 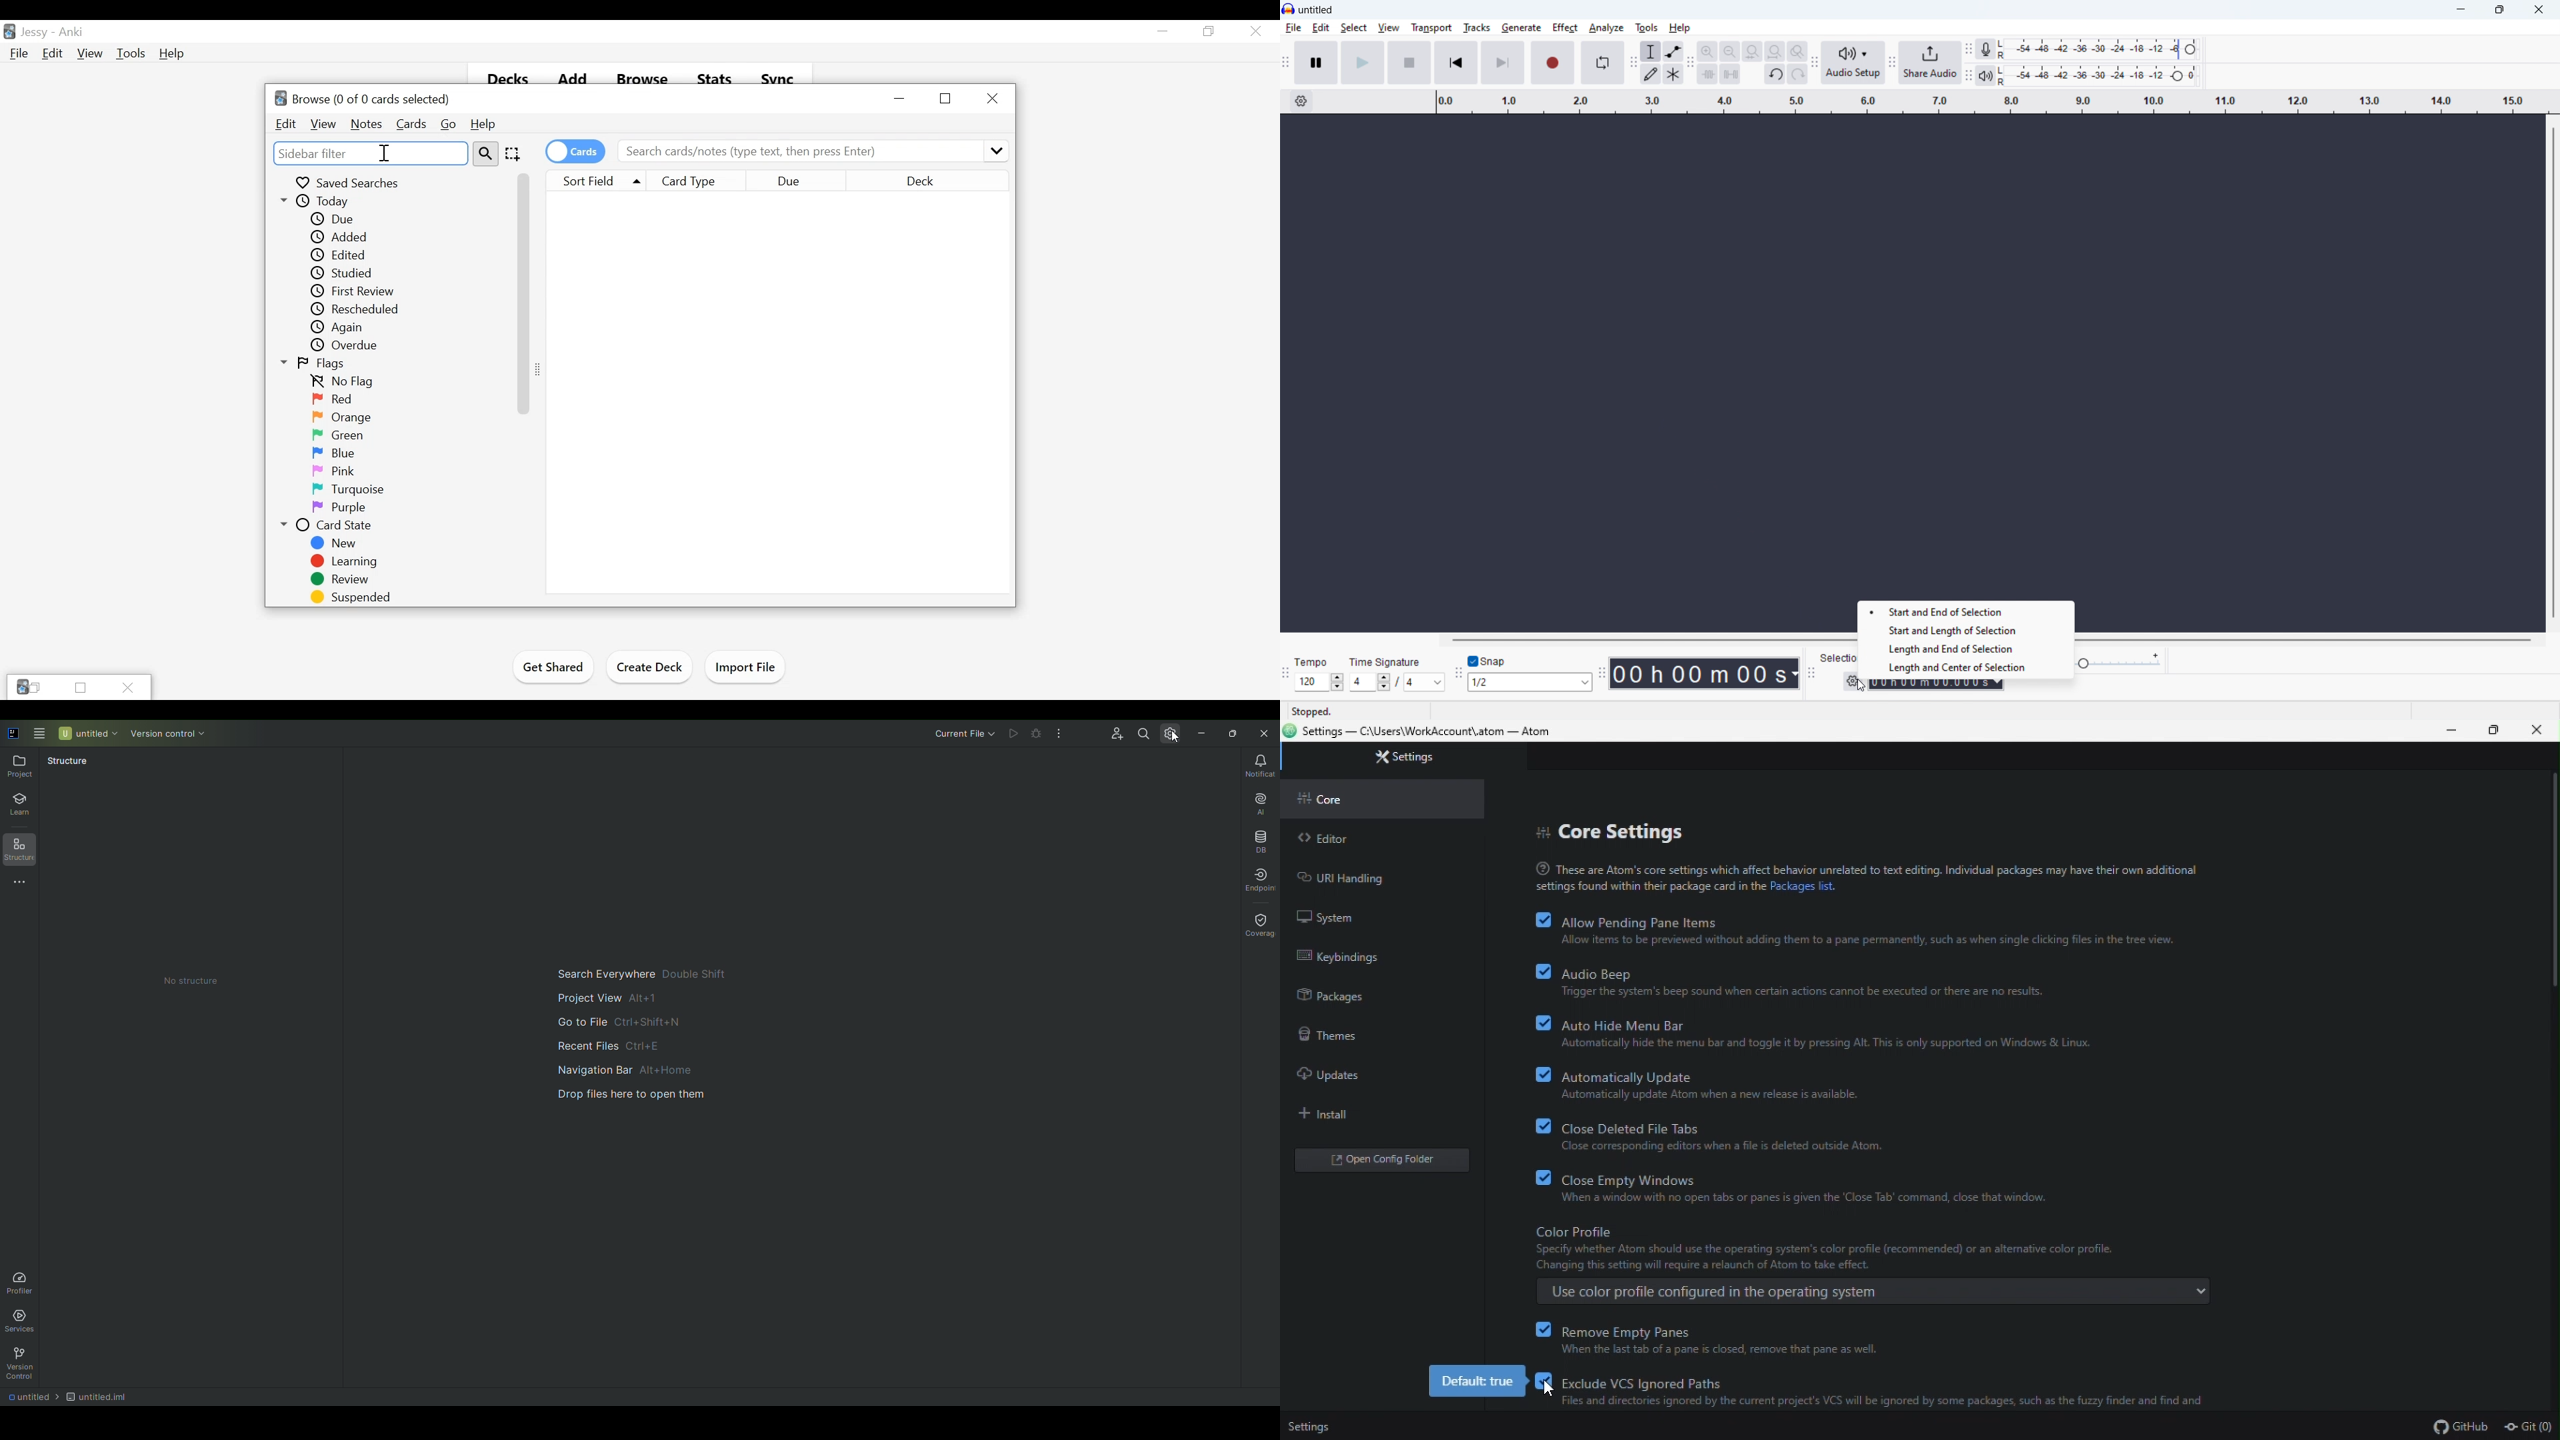 I want to click on Suspended, so click(x=353, y=597).